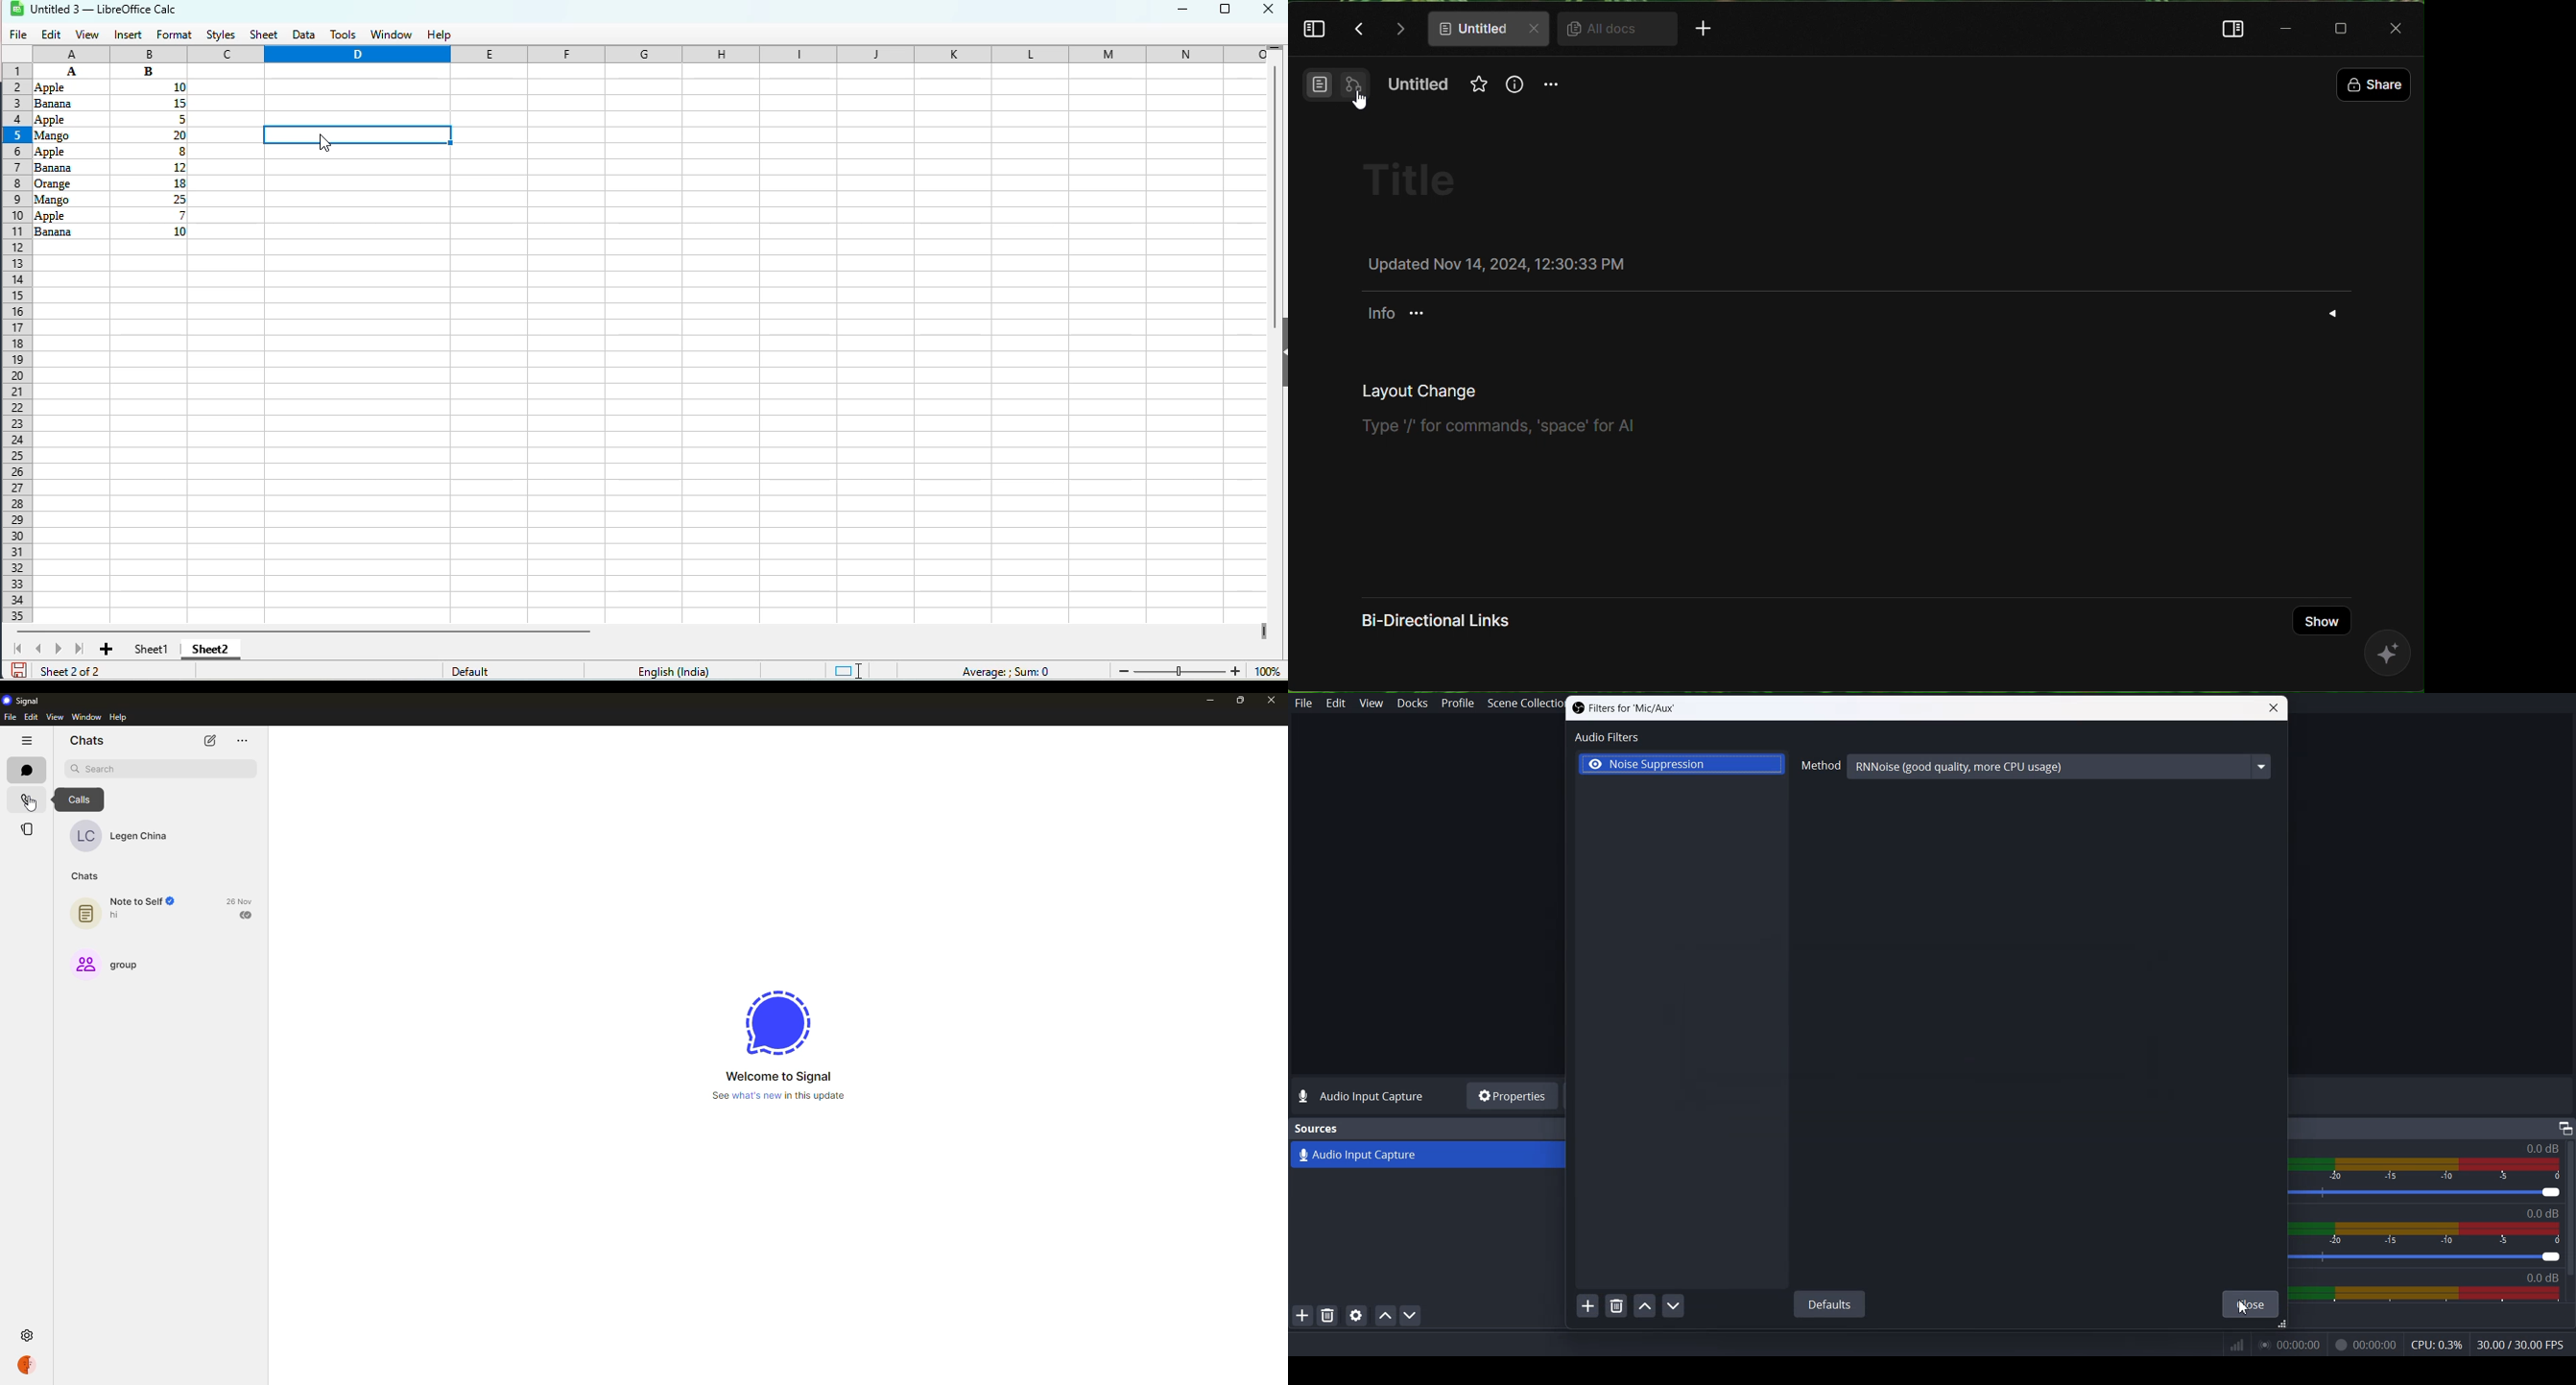 The height and width of the screenshot is (1400, 2576). I want to click on columns, so click(652, 54).